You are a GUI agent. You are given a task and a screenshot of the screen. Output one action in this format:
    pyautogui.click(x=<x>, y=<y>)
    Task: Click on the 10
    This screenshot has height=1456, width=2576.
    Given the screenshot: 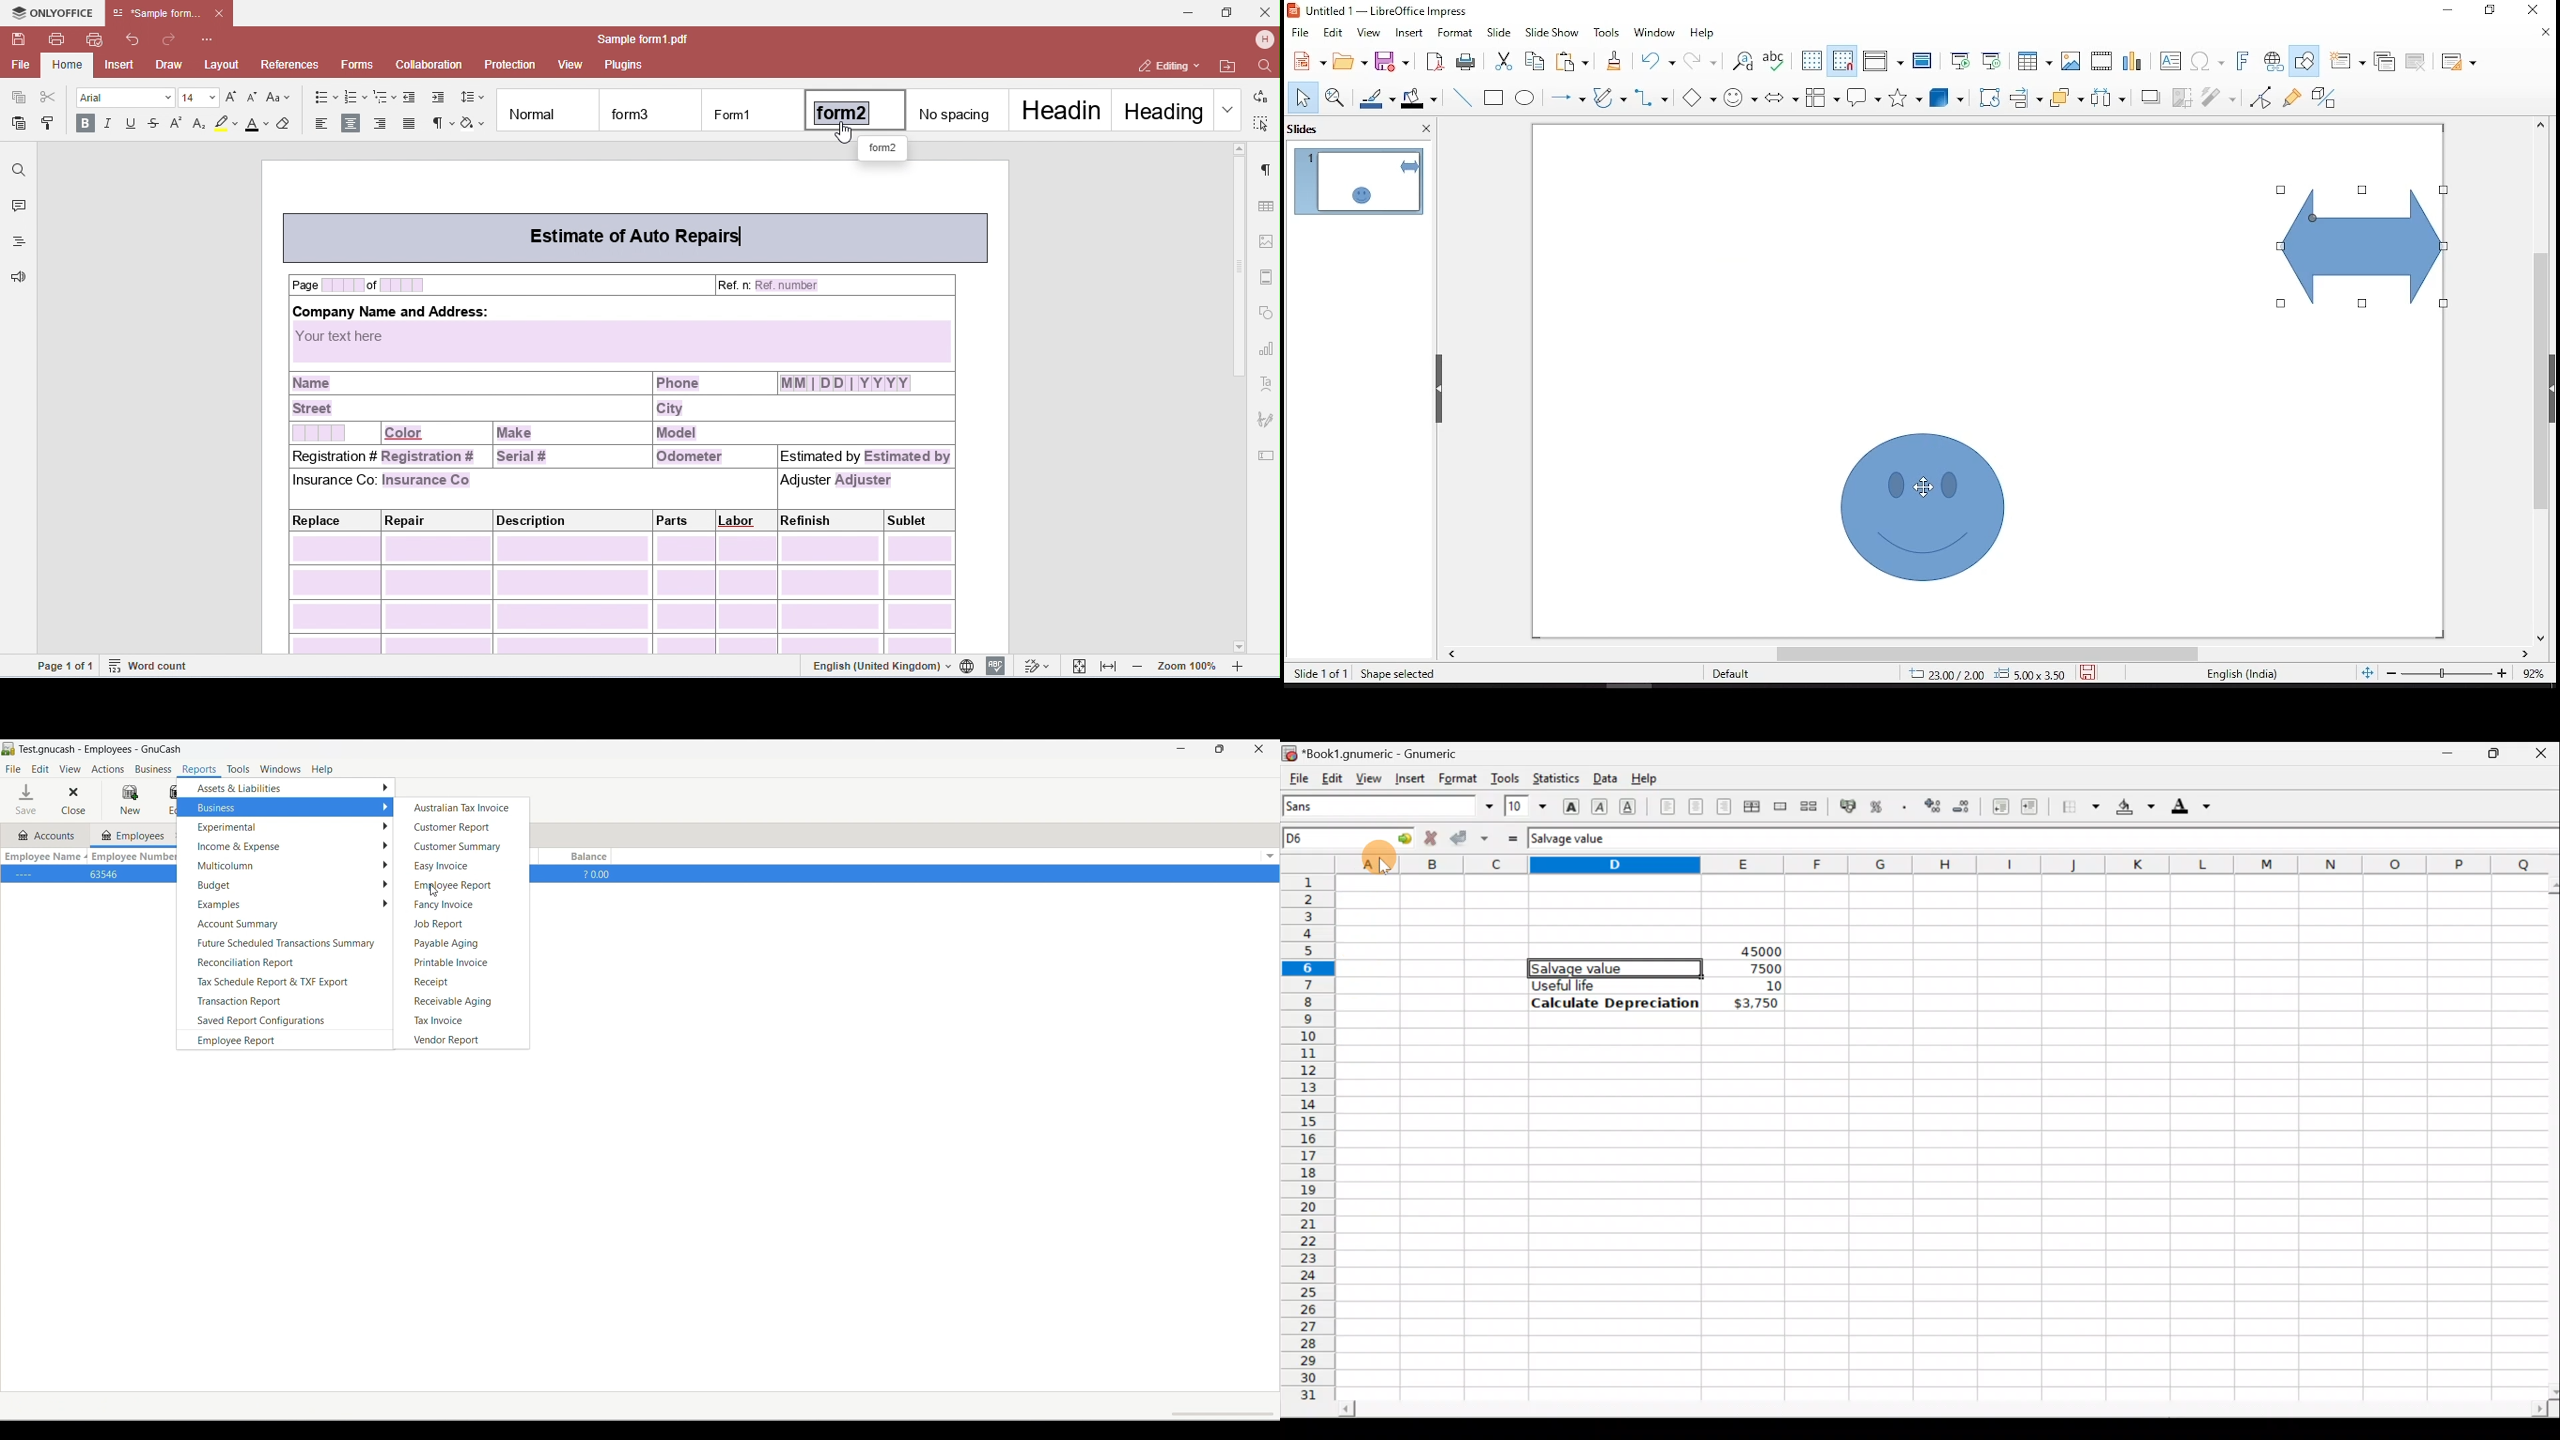 What is the action you would take?
    pyautogui.click(x=1756, y=986)
    